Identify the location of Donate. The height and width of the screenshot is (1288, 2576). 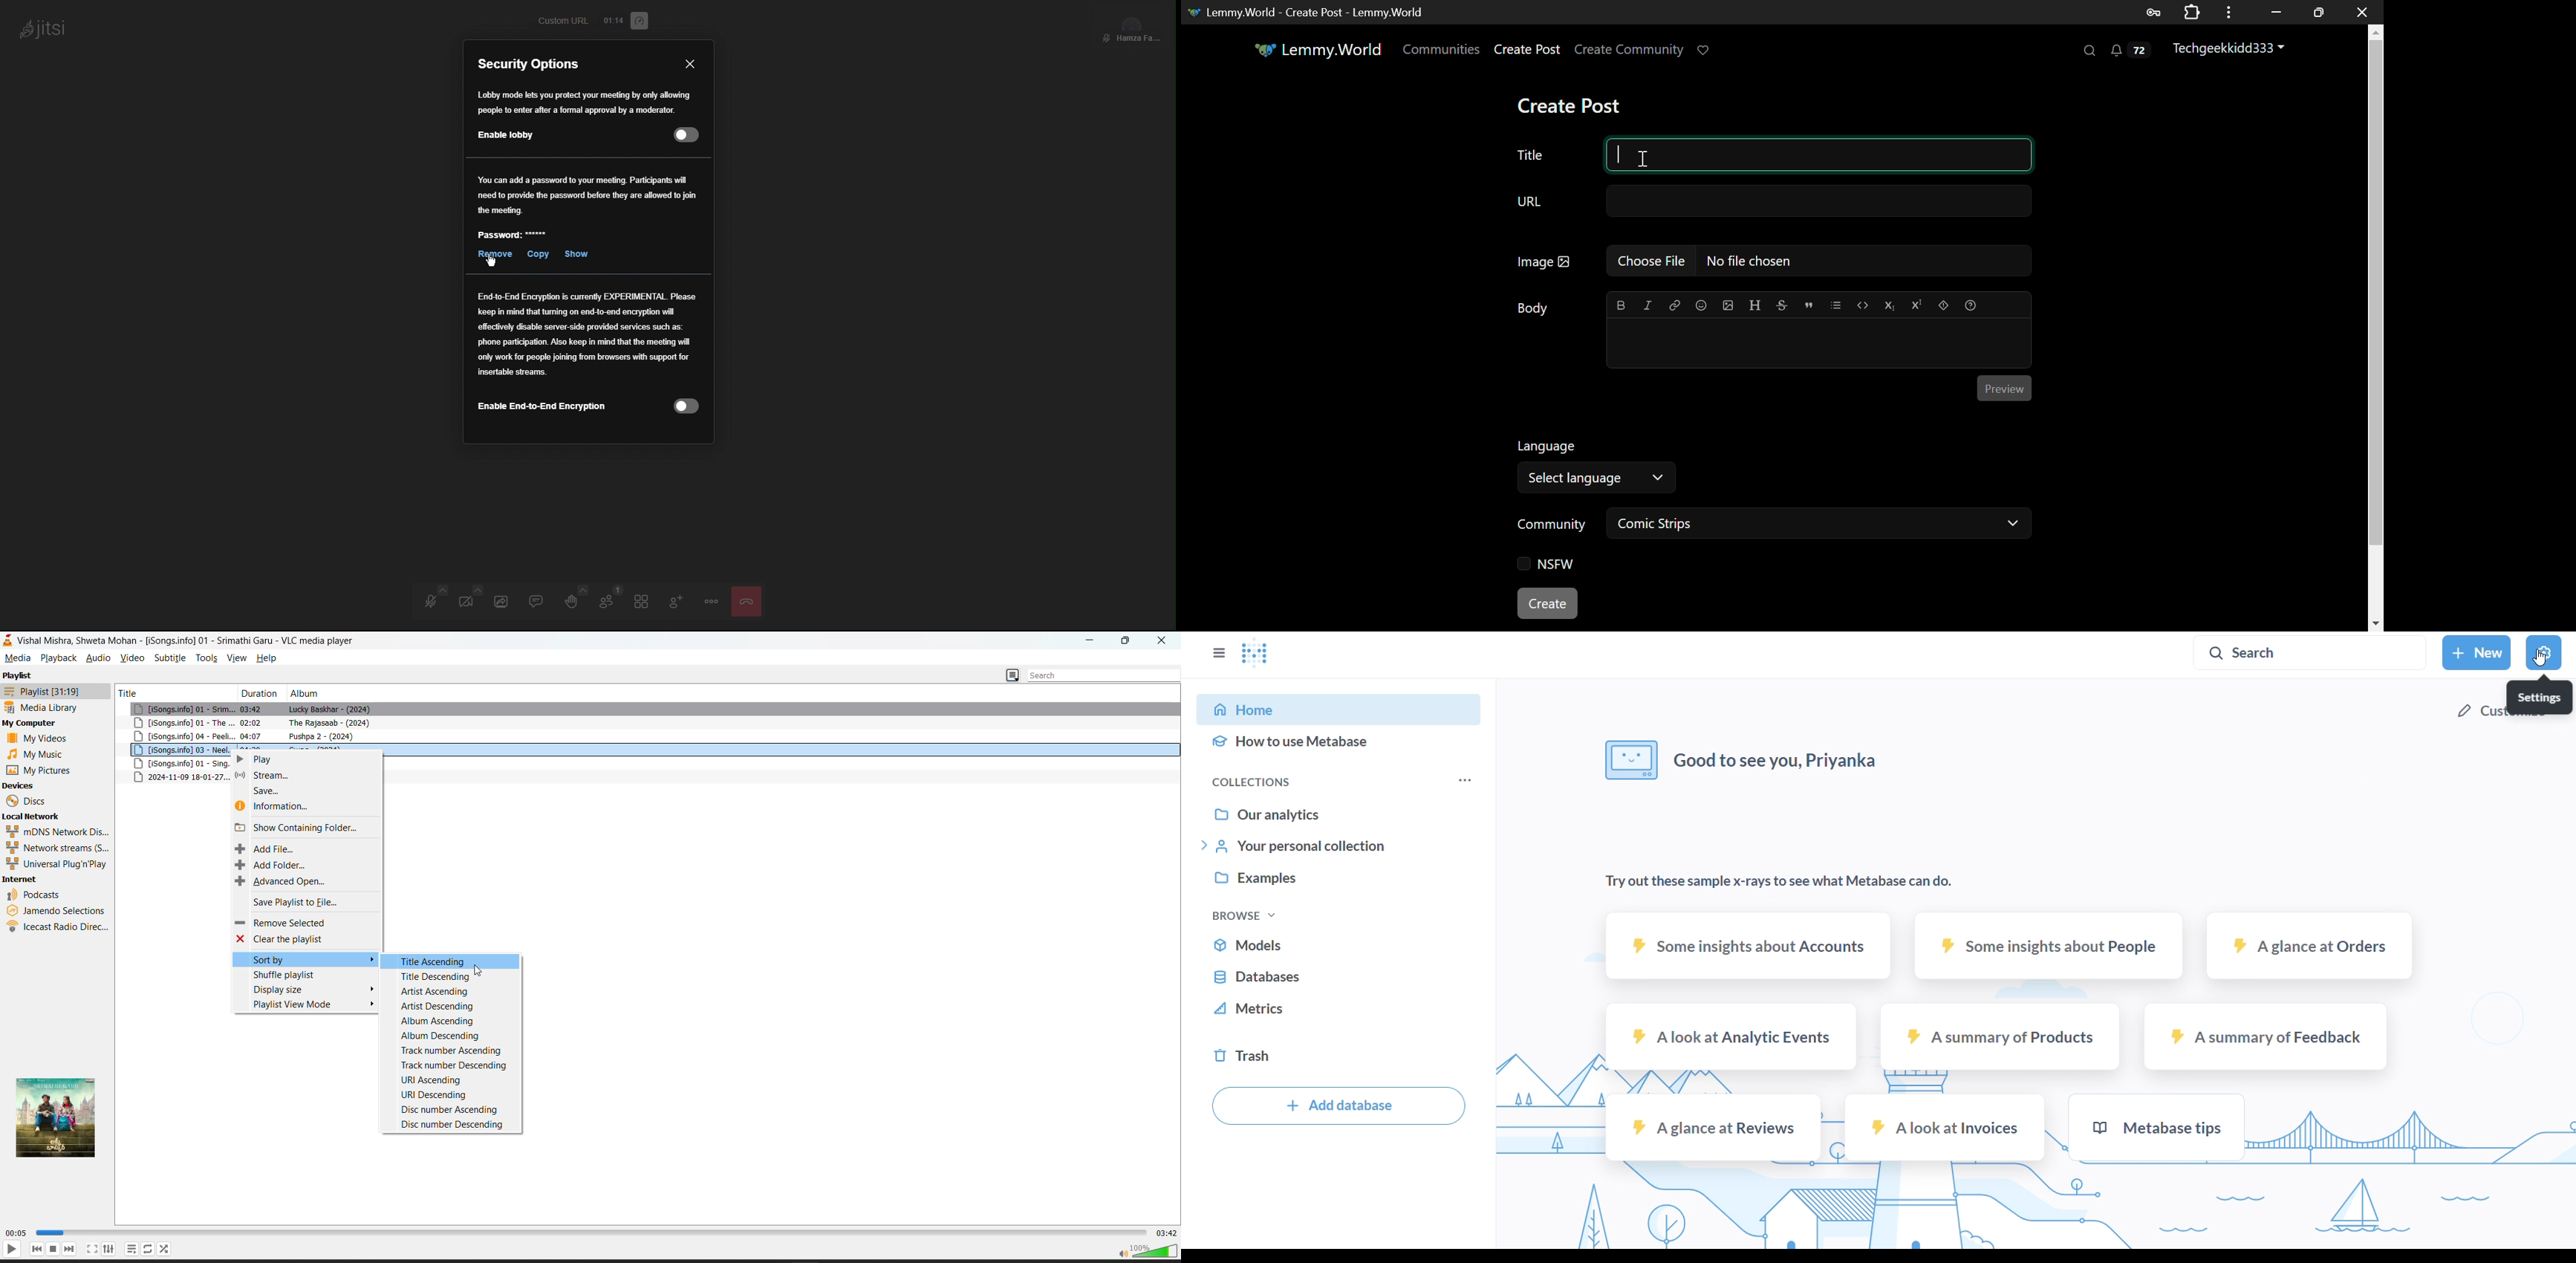
(1707, 49).